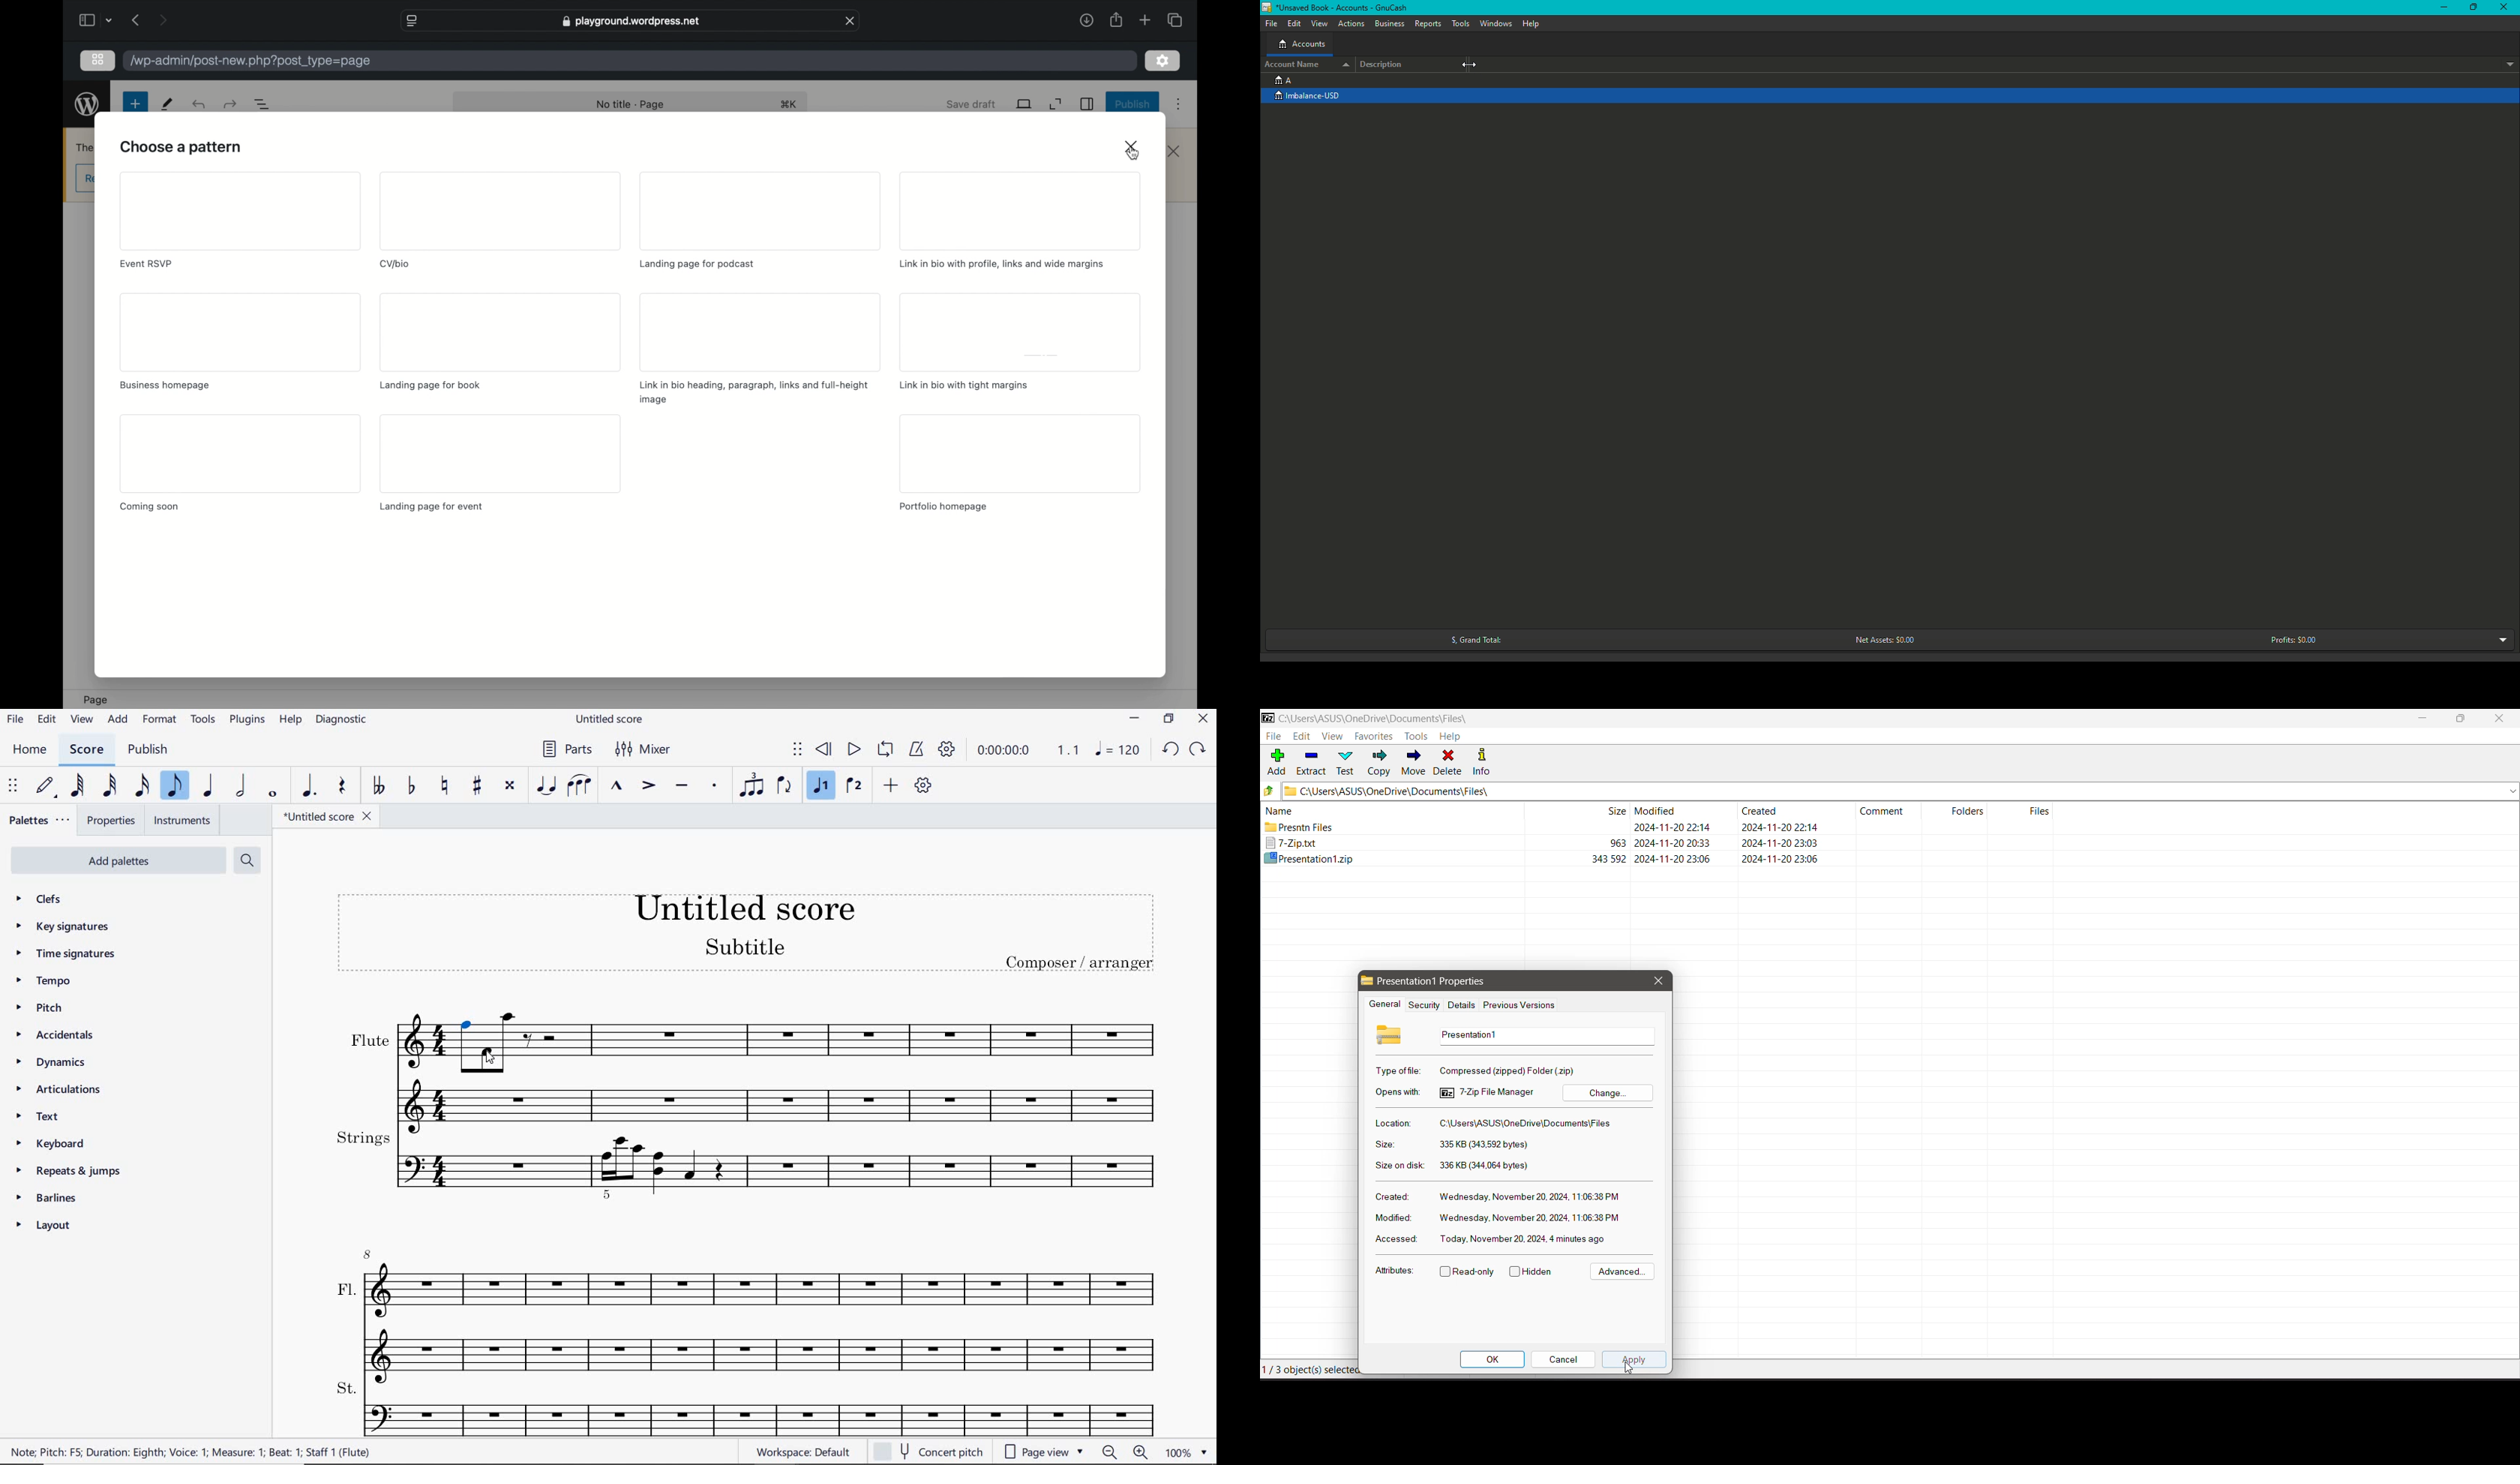 Image resolution: width=2520 pixels, height=1484 pixels. What do you see at coordinates (752, 393) in the screenshot?
I see `link in bio` at bounding box center [752, 393].